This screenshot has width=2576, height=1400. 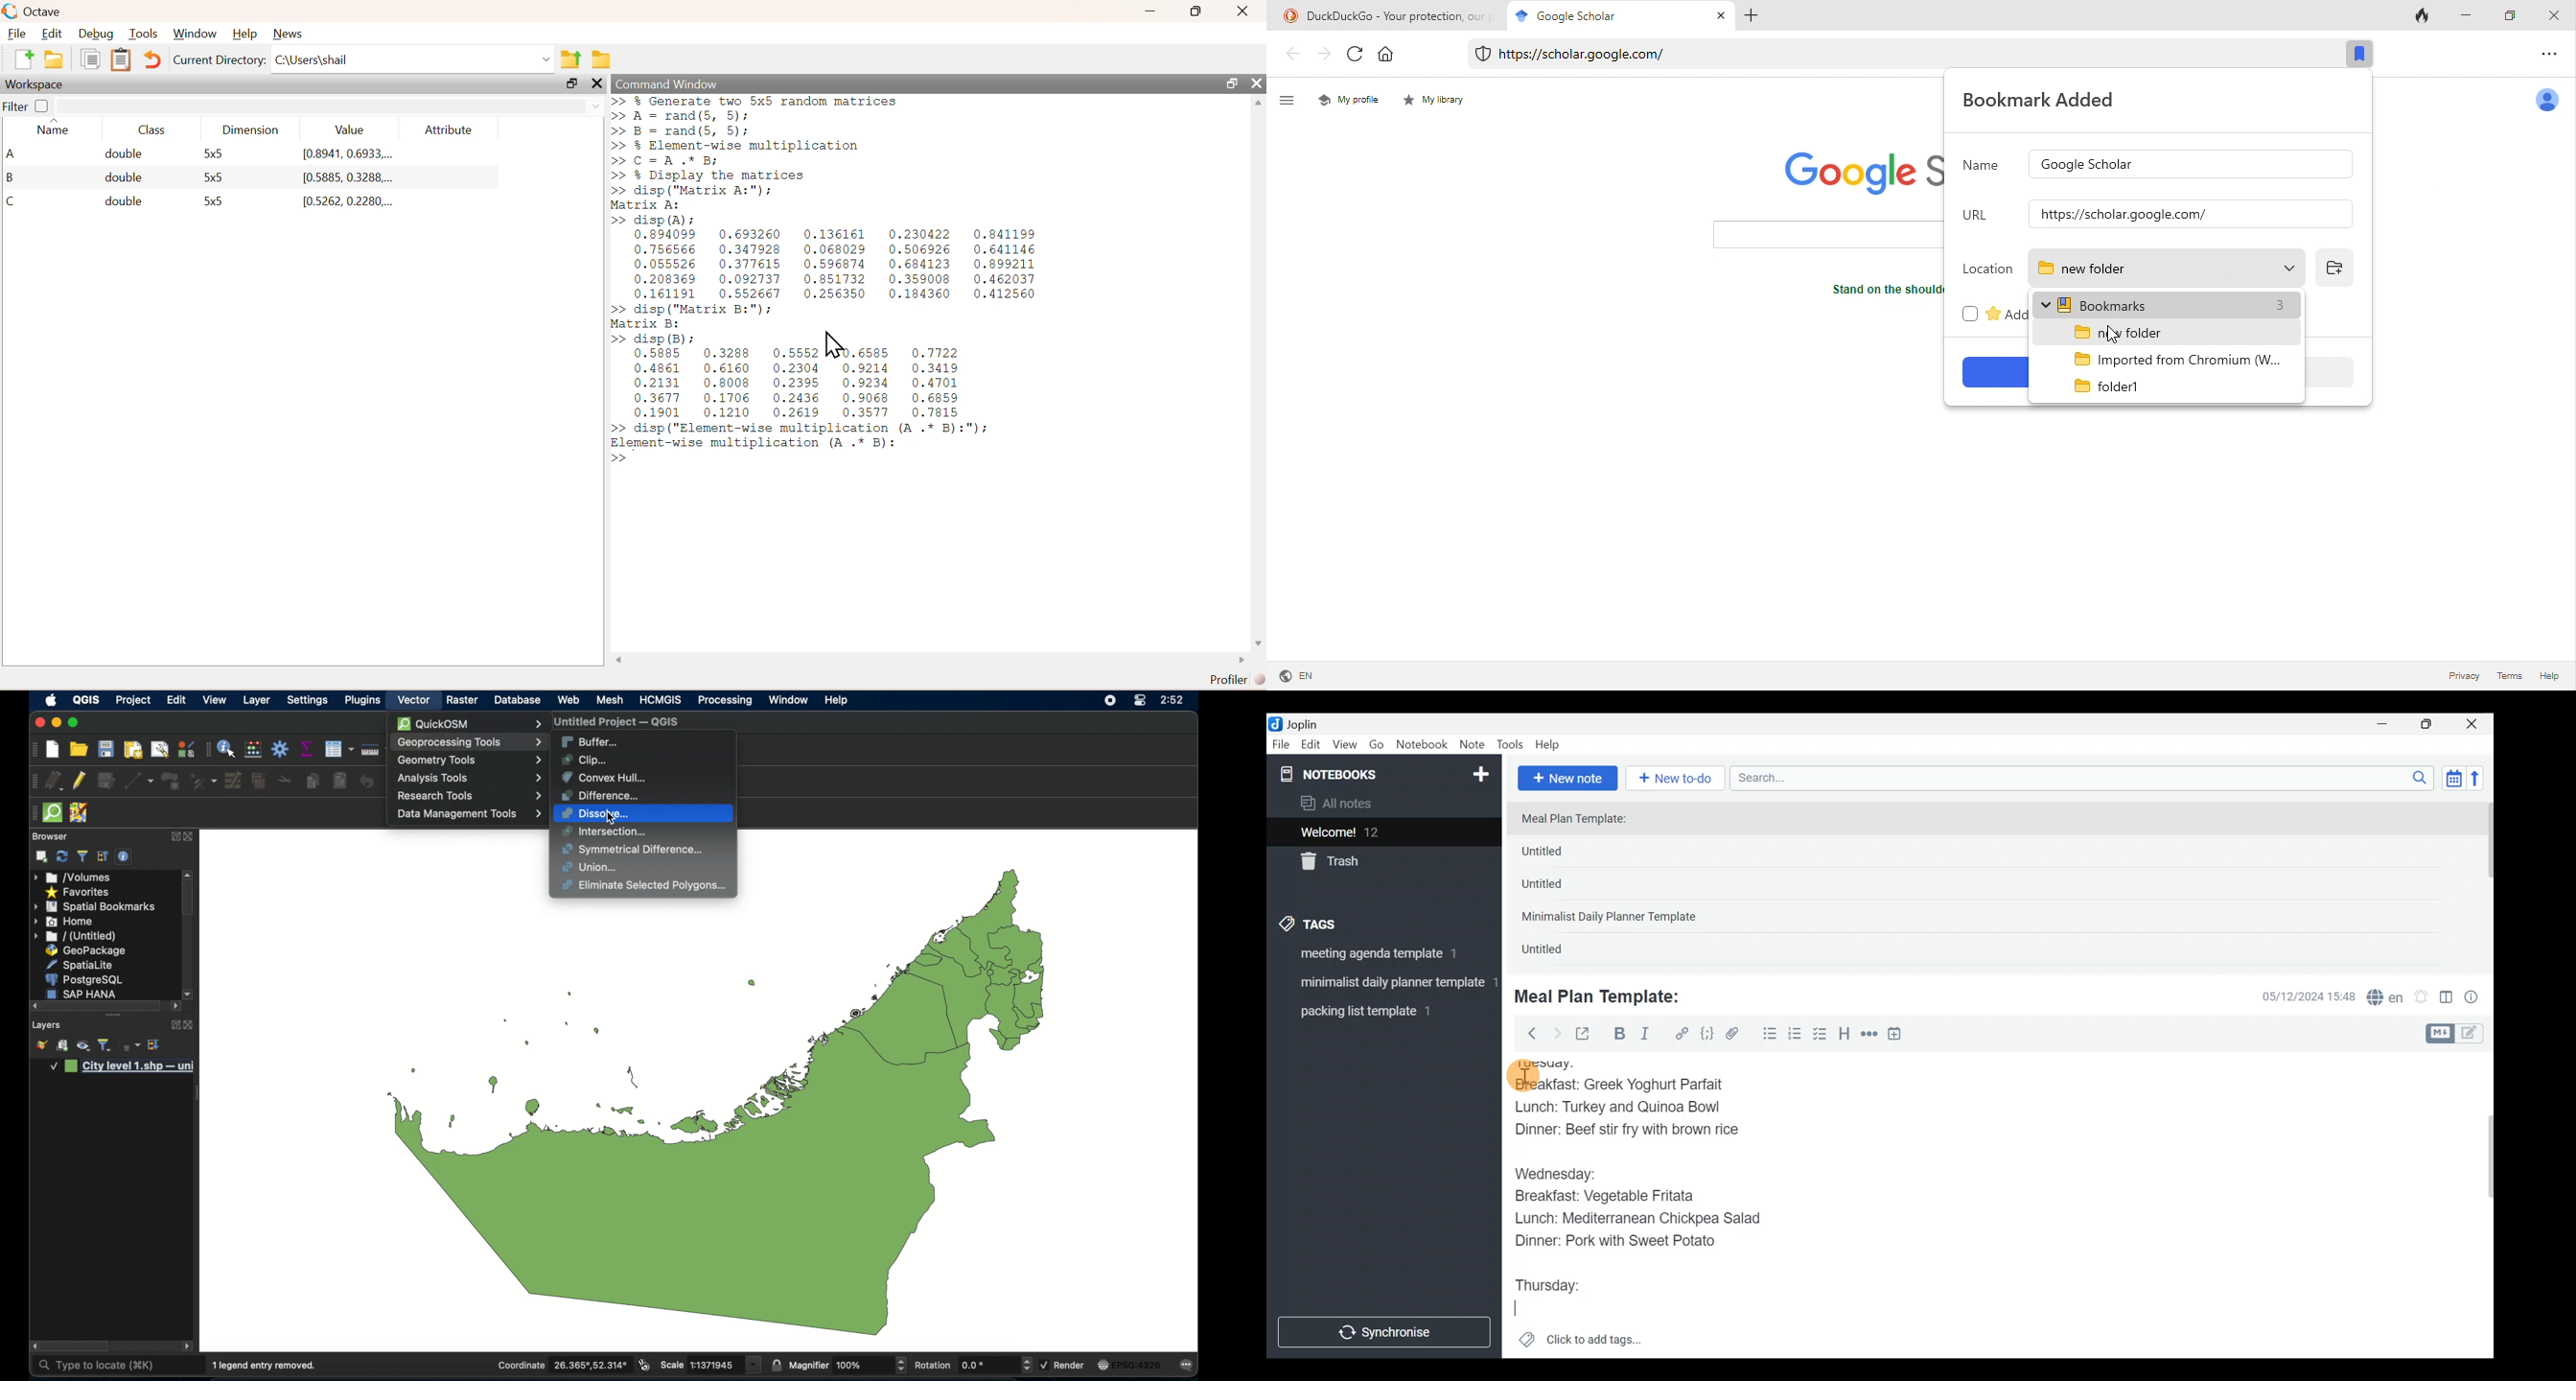 What do you see at coordinates (1678, 779) in the screenshot?
I see `New to-do` at bounding box center [1678, 779].